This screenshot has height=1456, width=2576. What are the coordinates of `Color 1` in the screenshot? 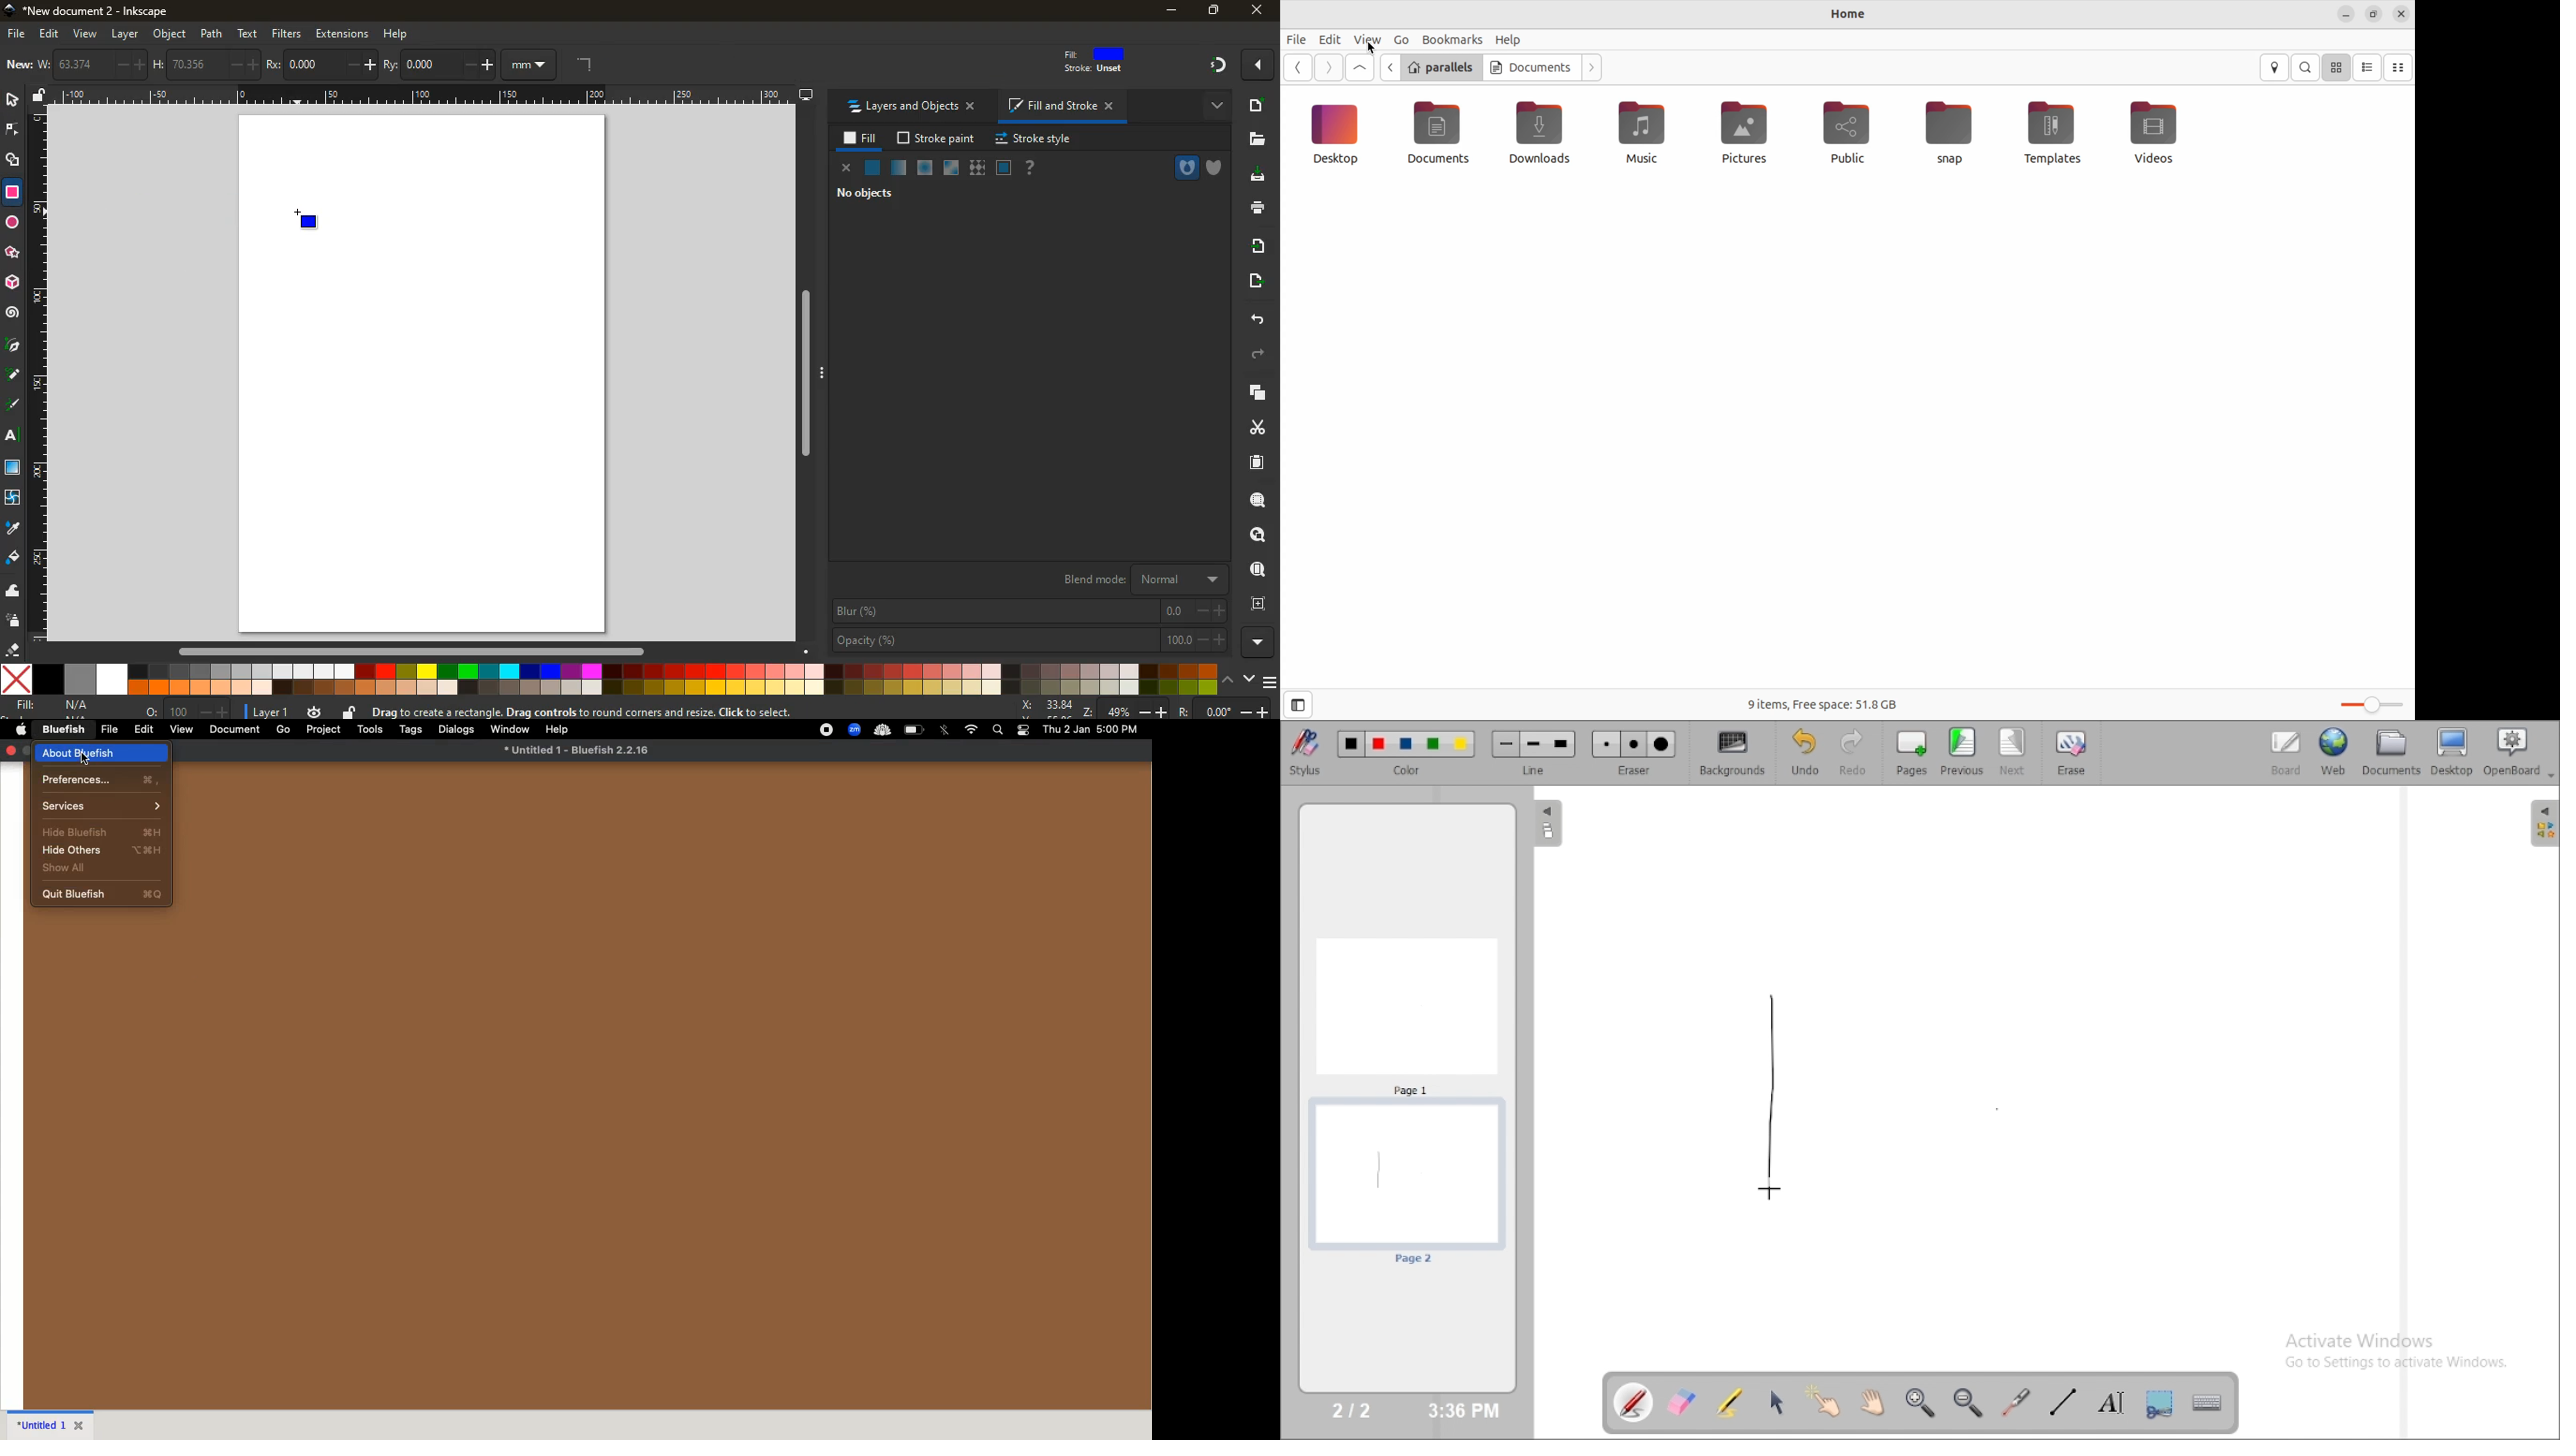 It's located at (1352, 745).